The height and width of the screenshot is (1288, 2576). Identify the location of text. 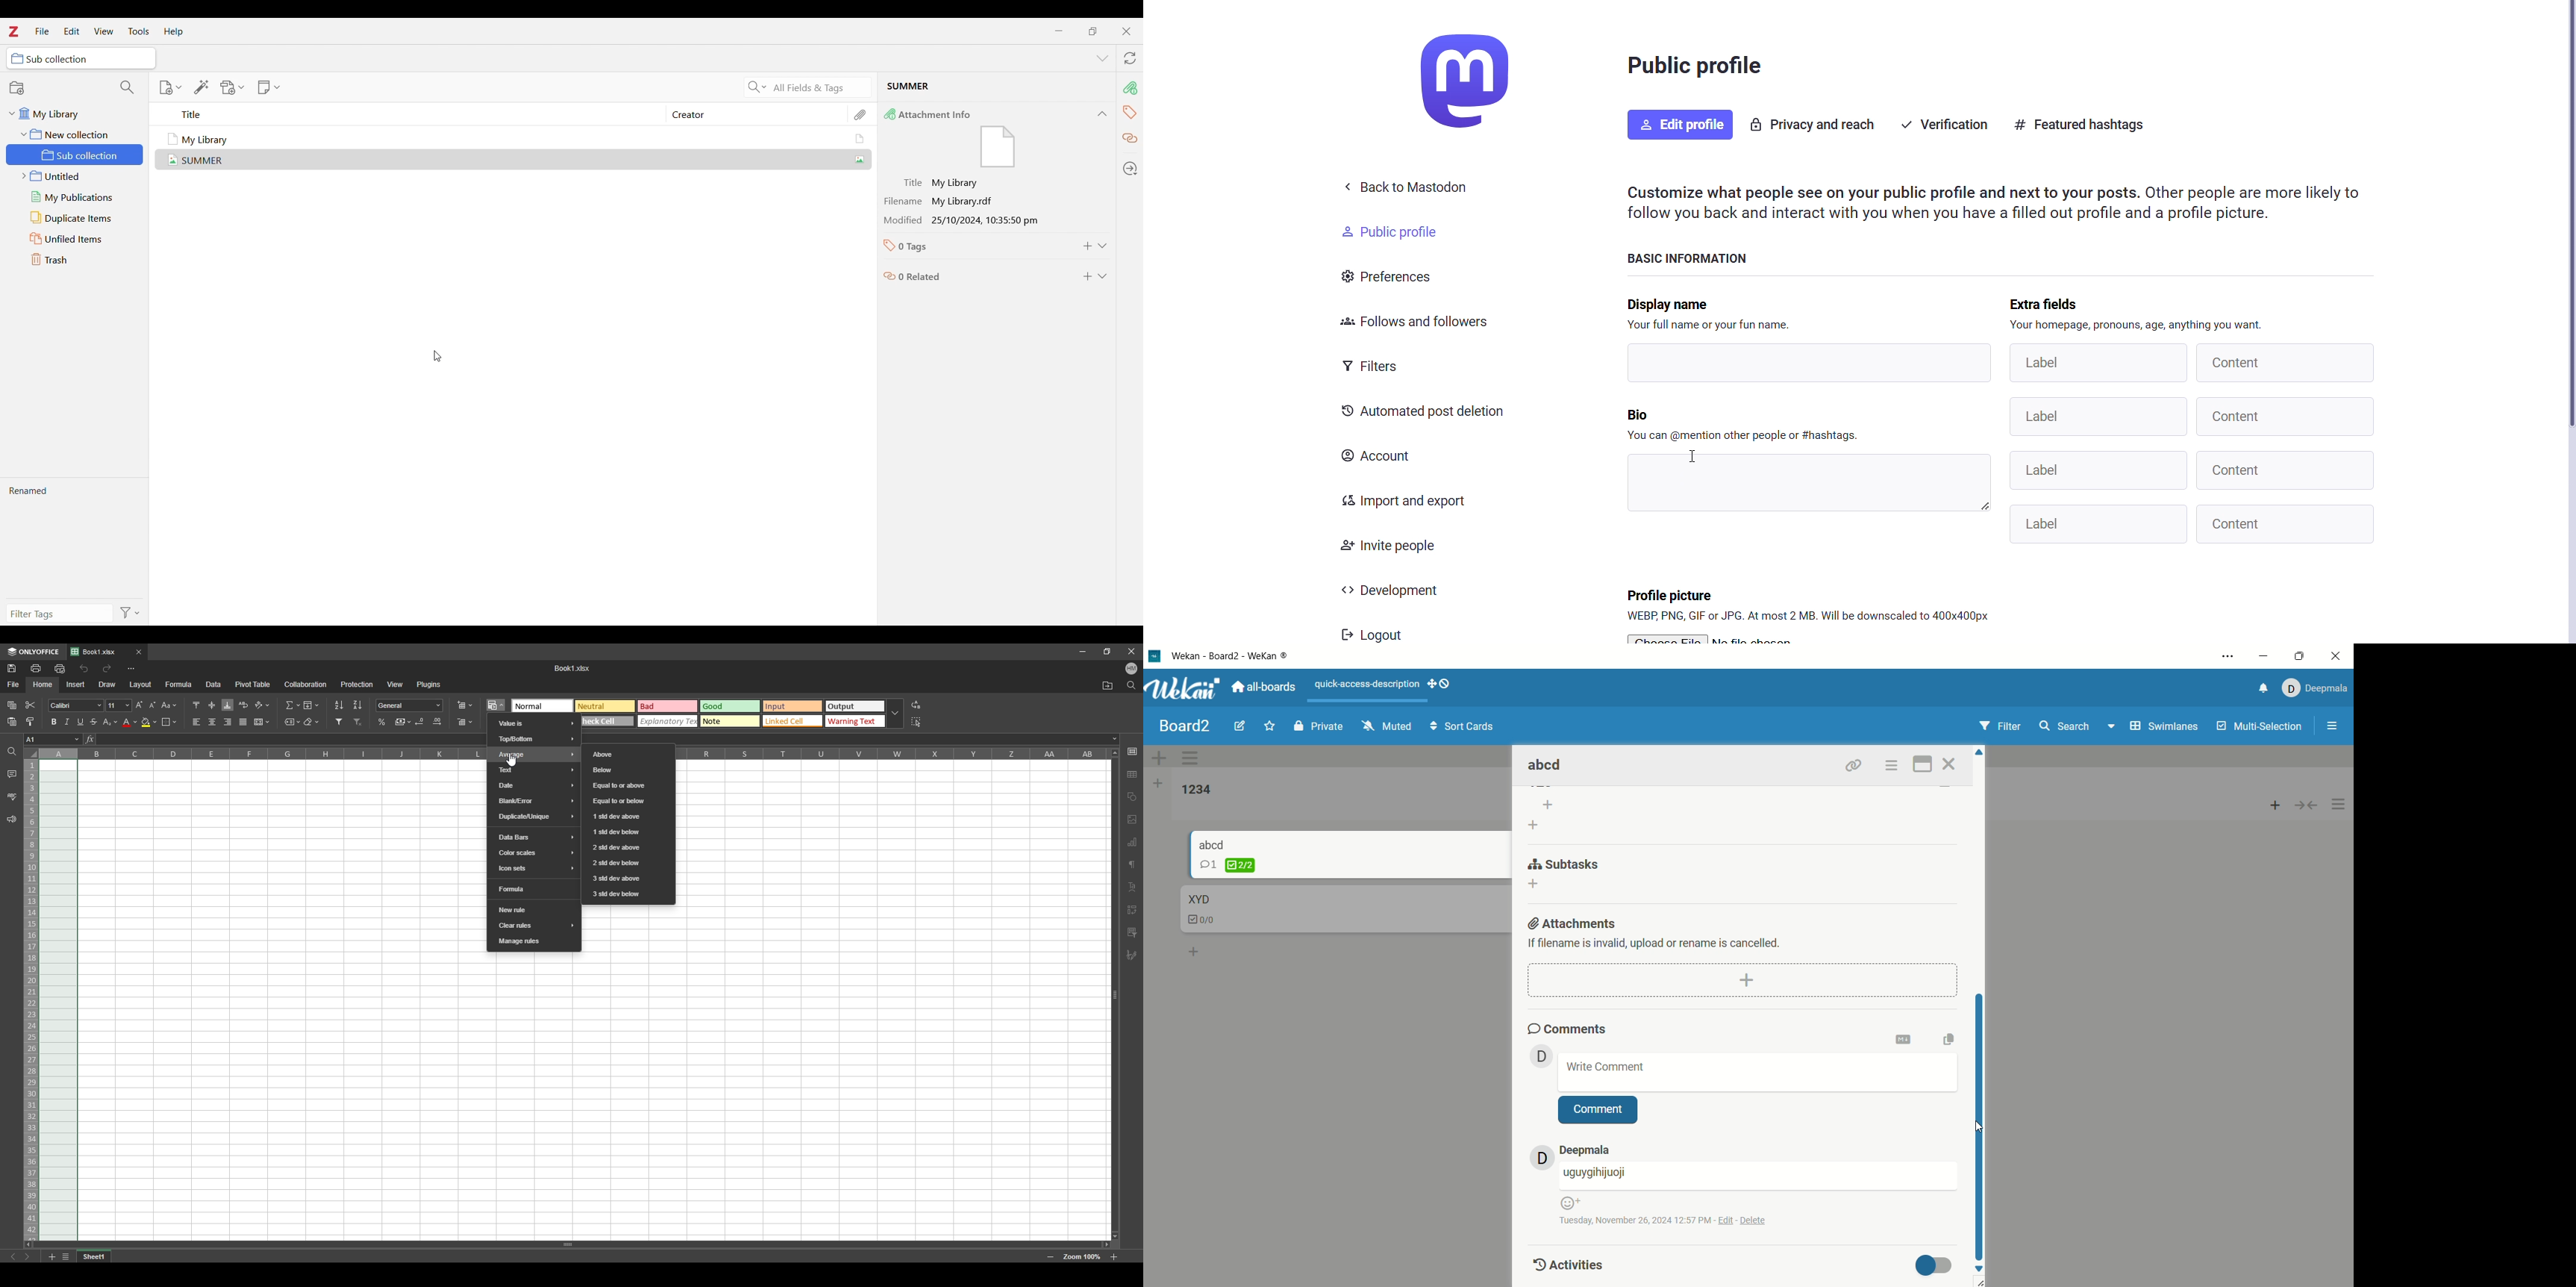
(1662, 944).